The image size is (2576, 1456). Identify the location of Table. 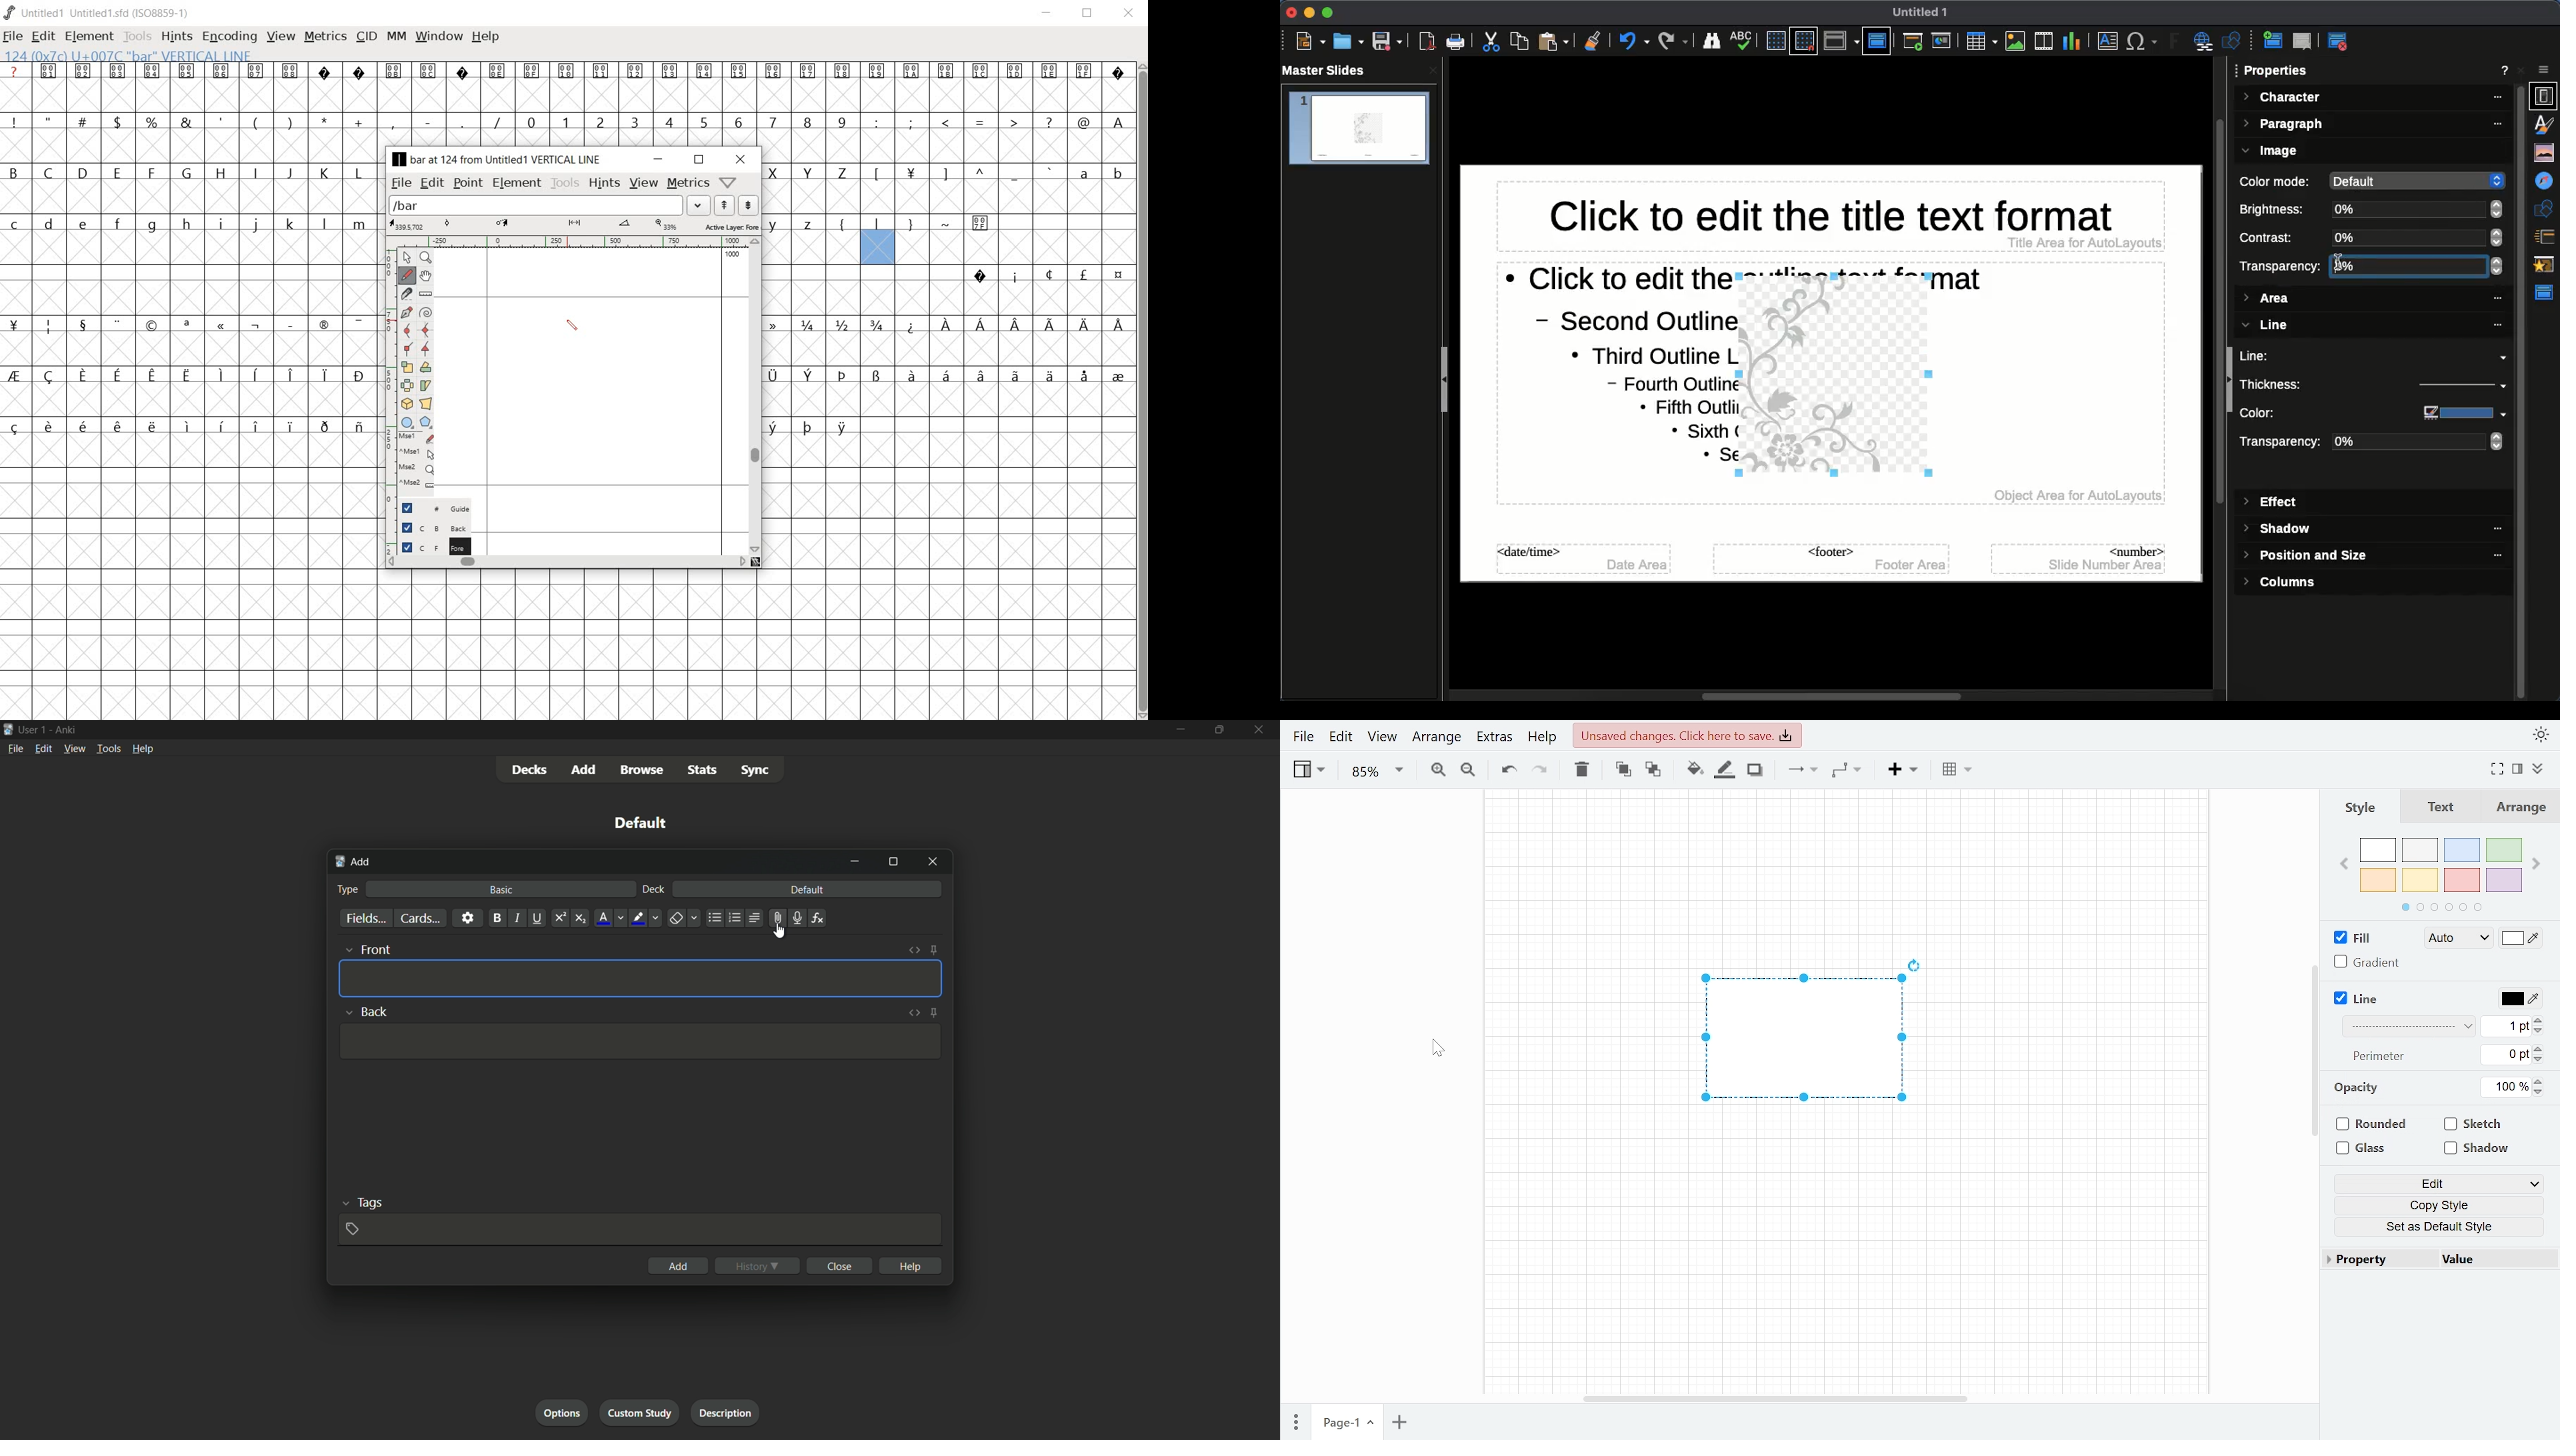
(1956, 770).